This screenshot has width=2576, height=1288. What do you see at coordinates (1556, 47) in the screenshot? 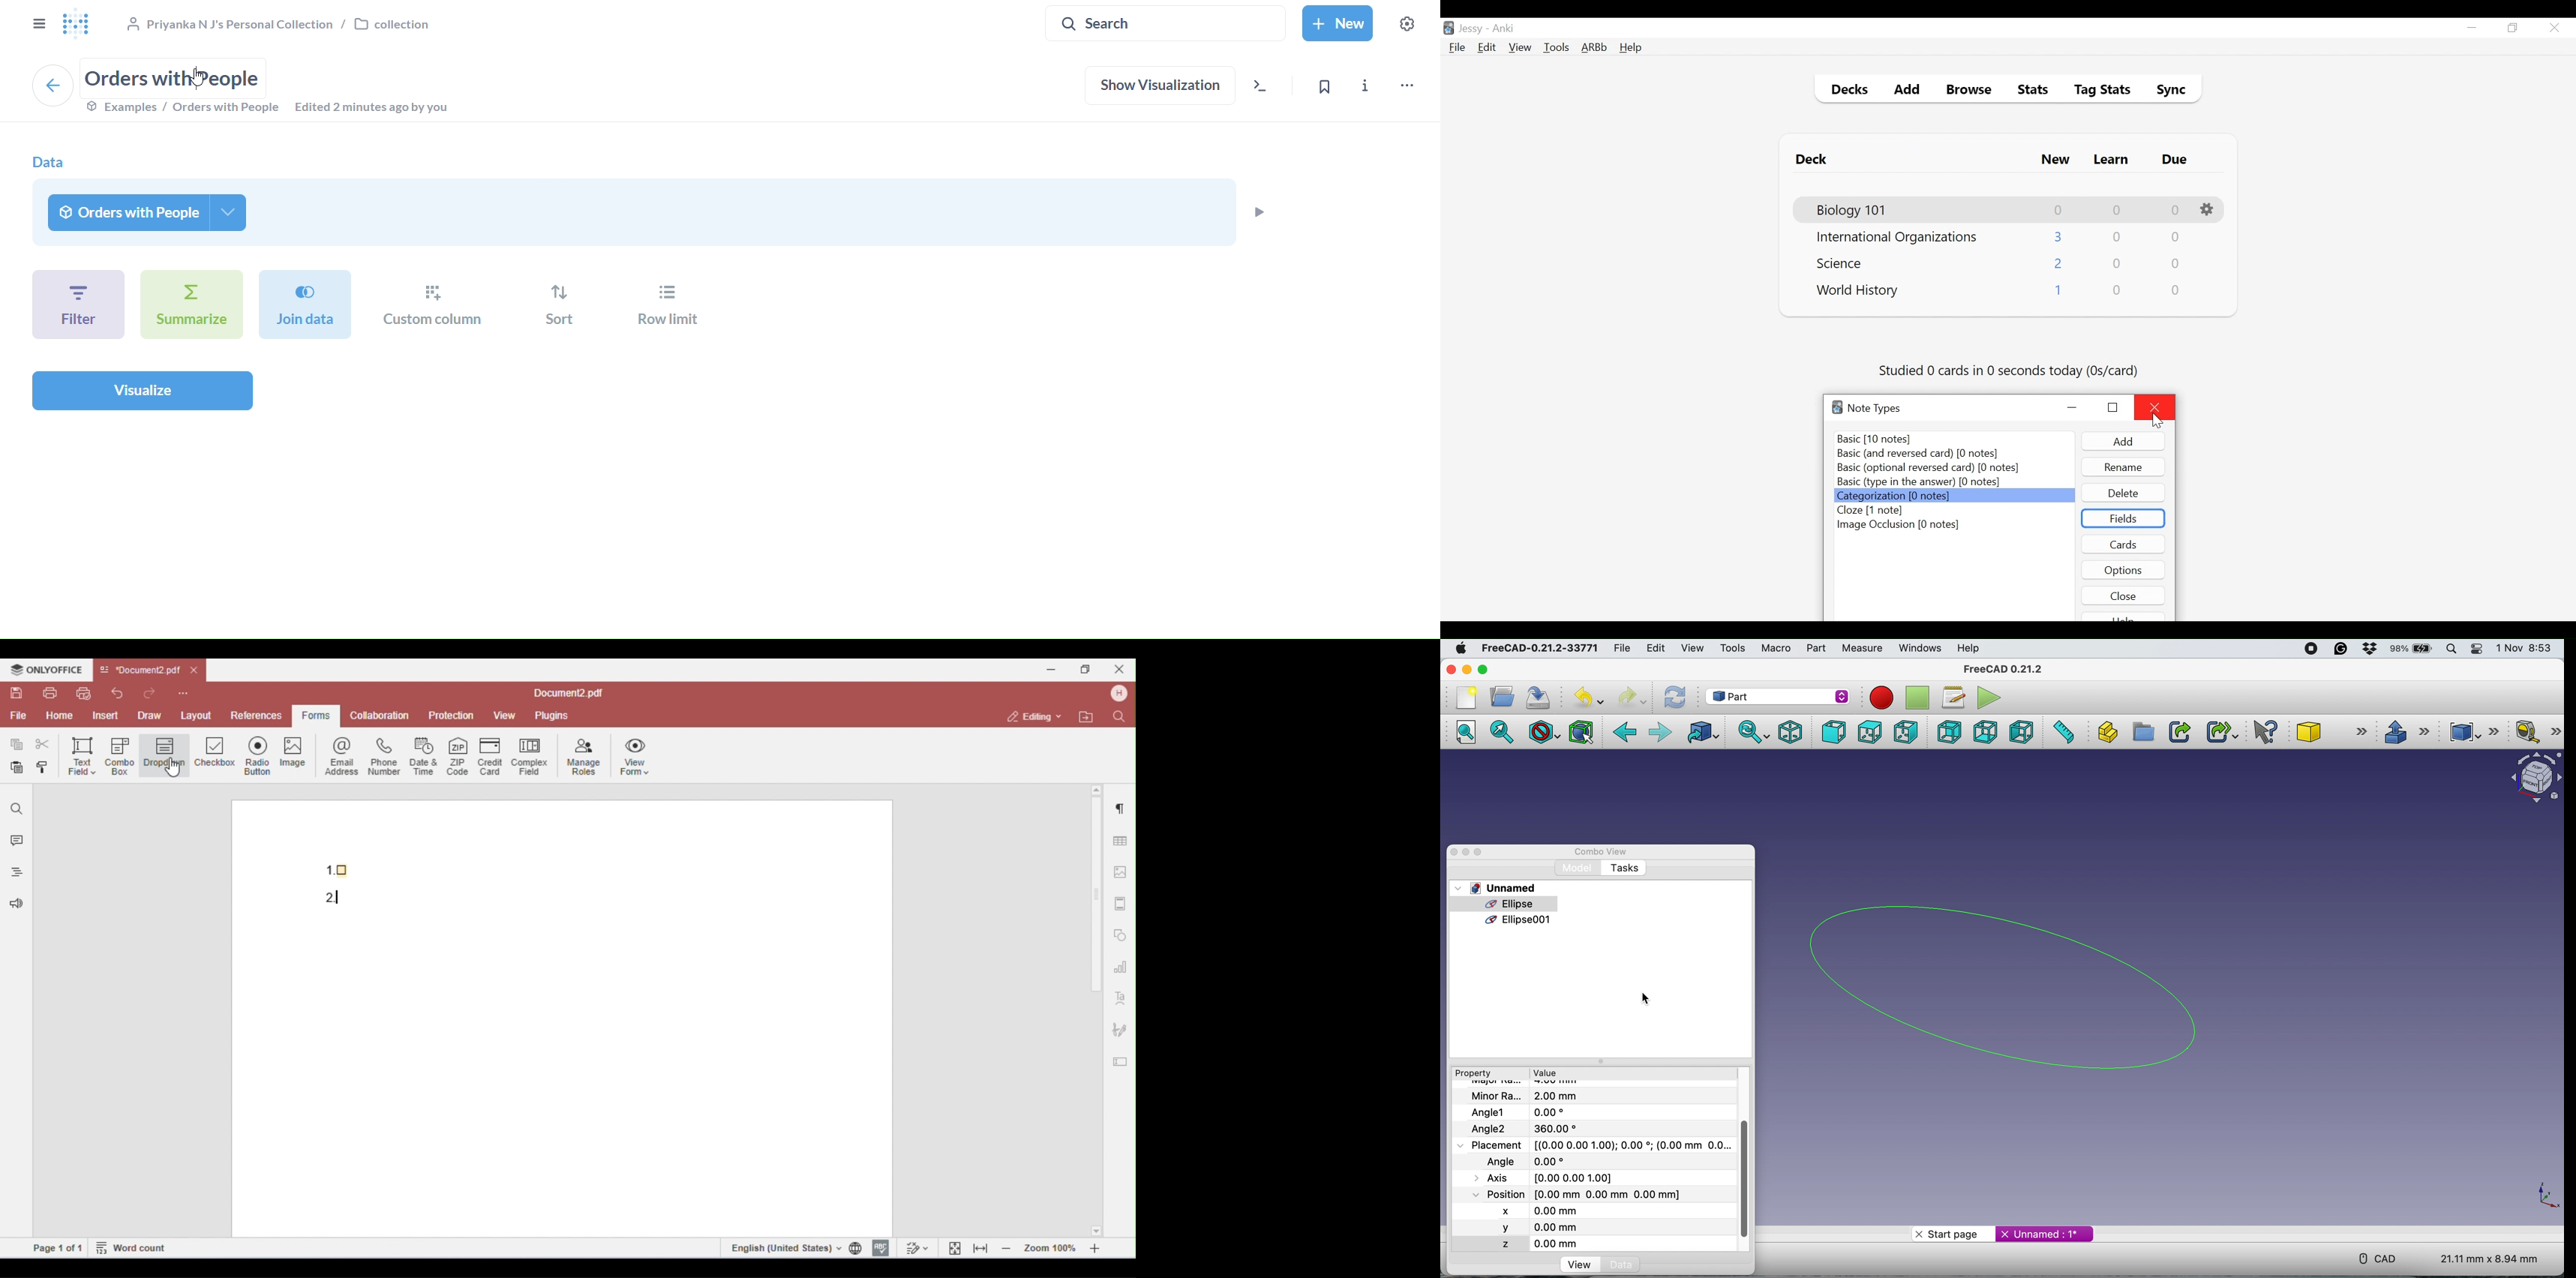
I see `Tools` at bounding box center [1556, 47].